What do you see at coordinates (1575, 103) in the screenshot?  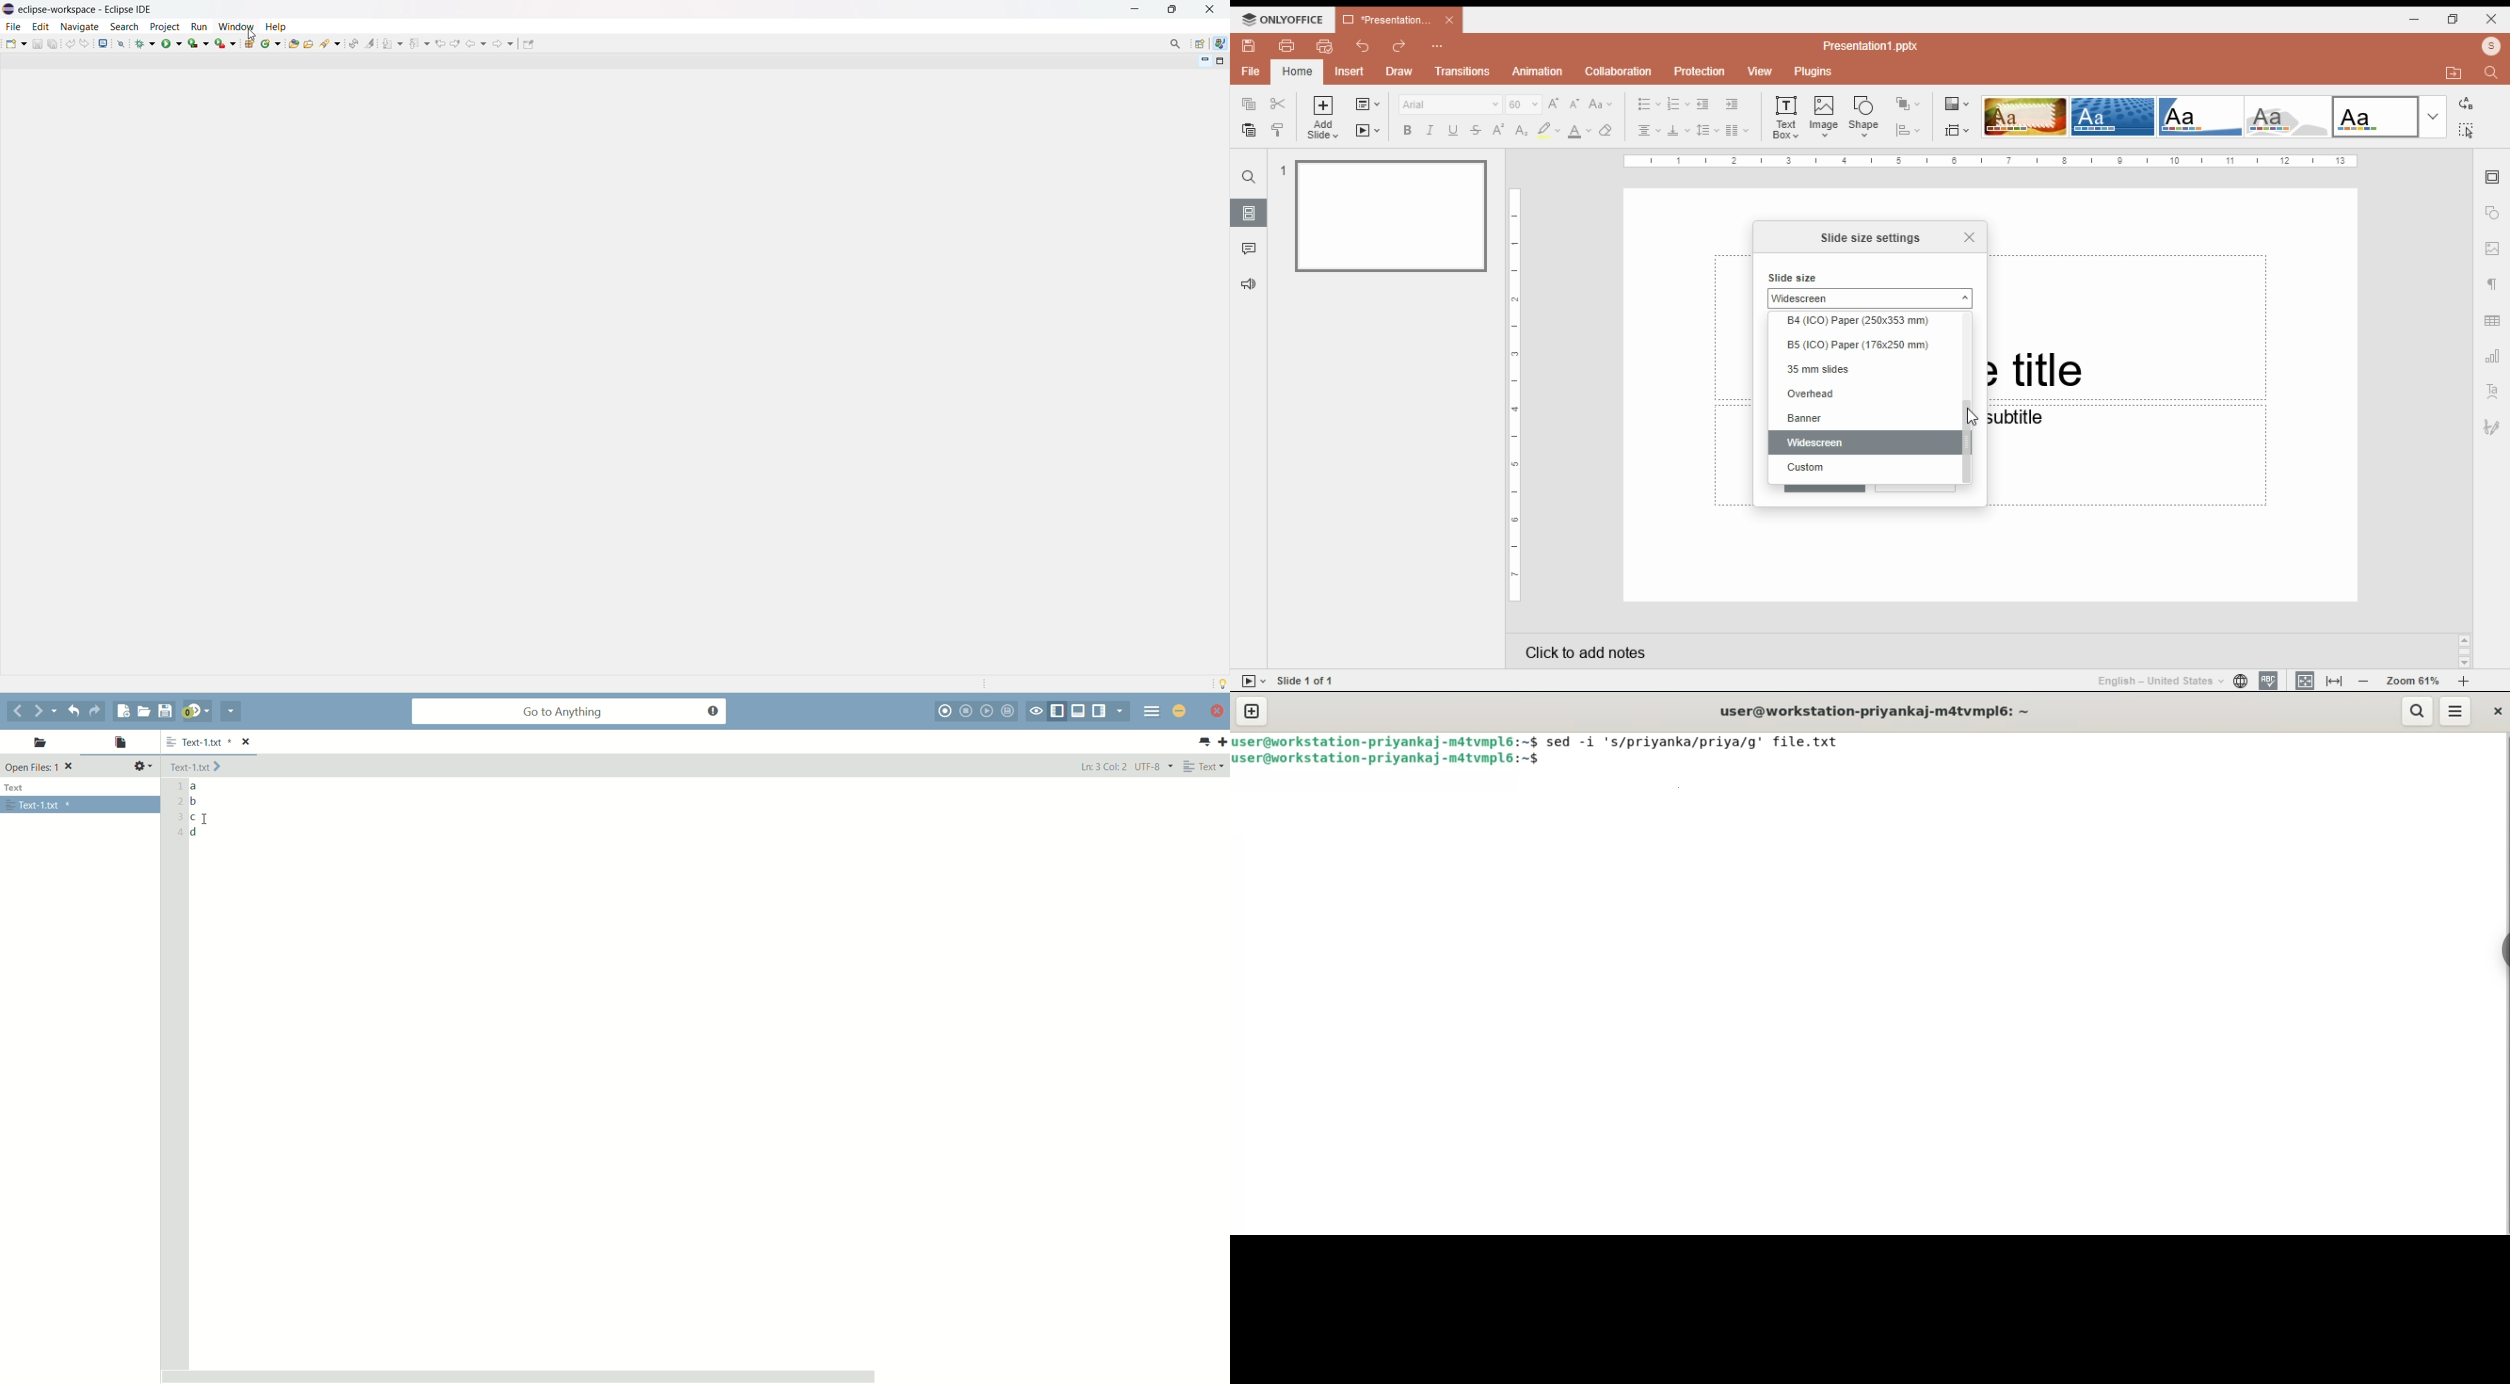 I see `decrement font size` at bounding box center [1575, 103].